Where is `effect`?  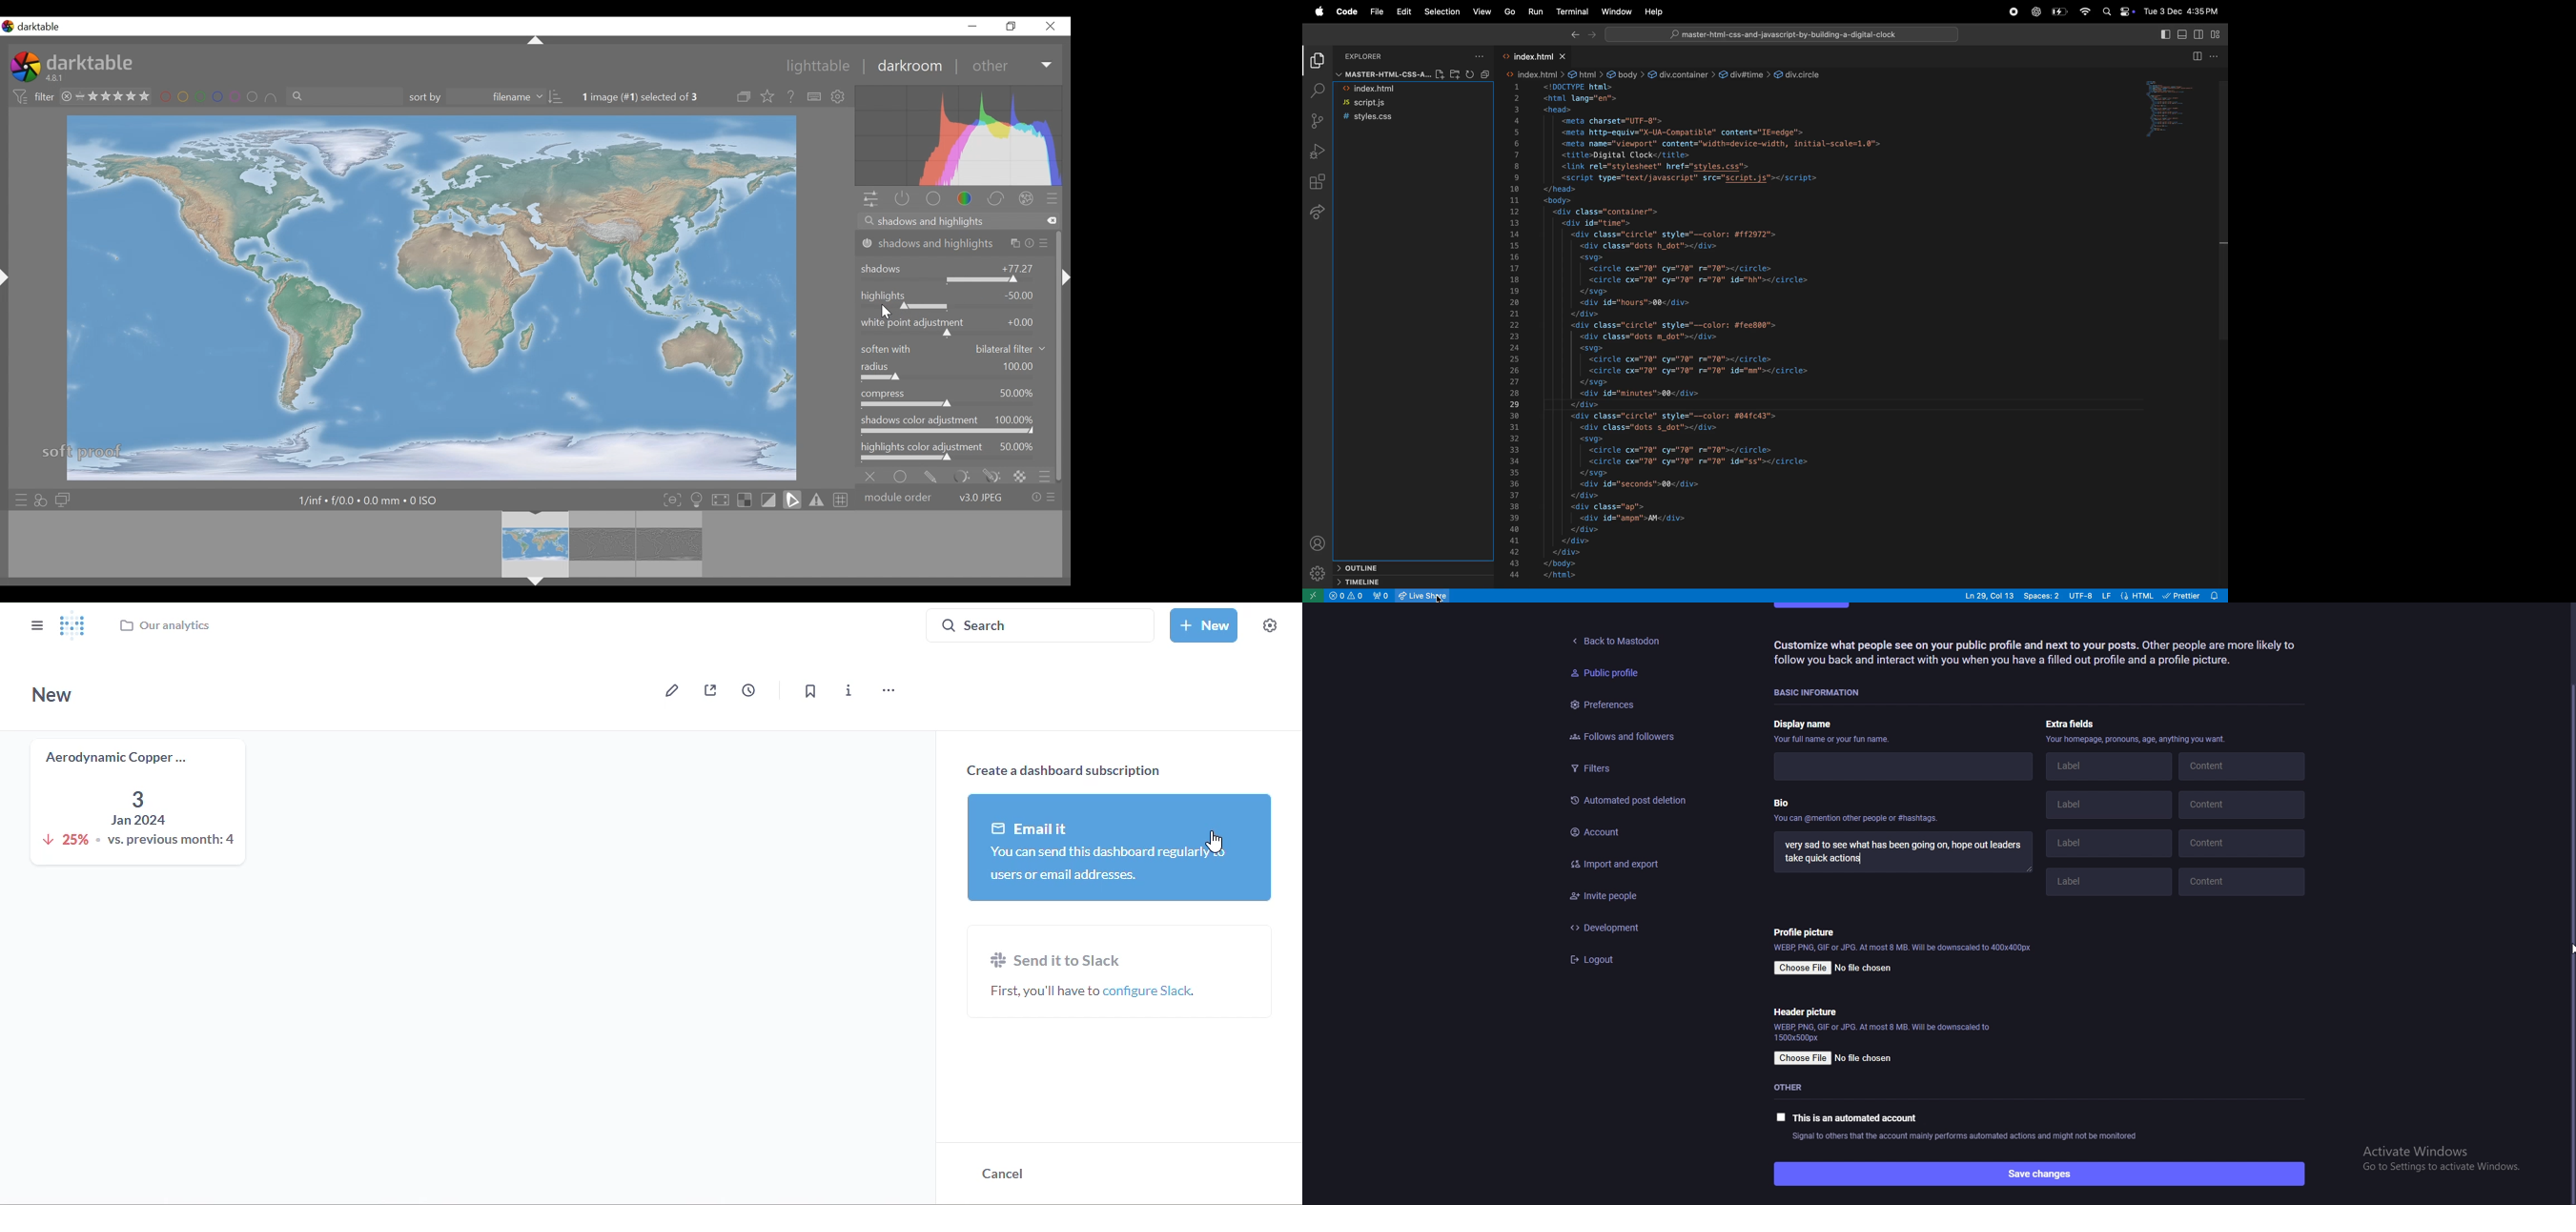
effect is located at coordinates (1029, 198).